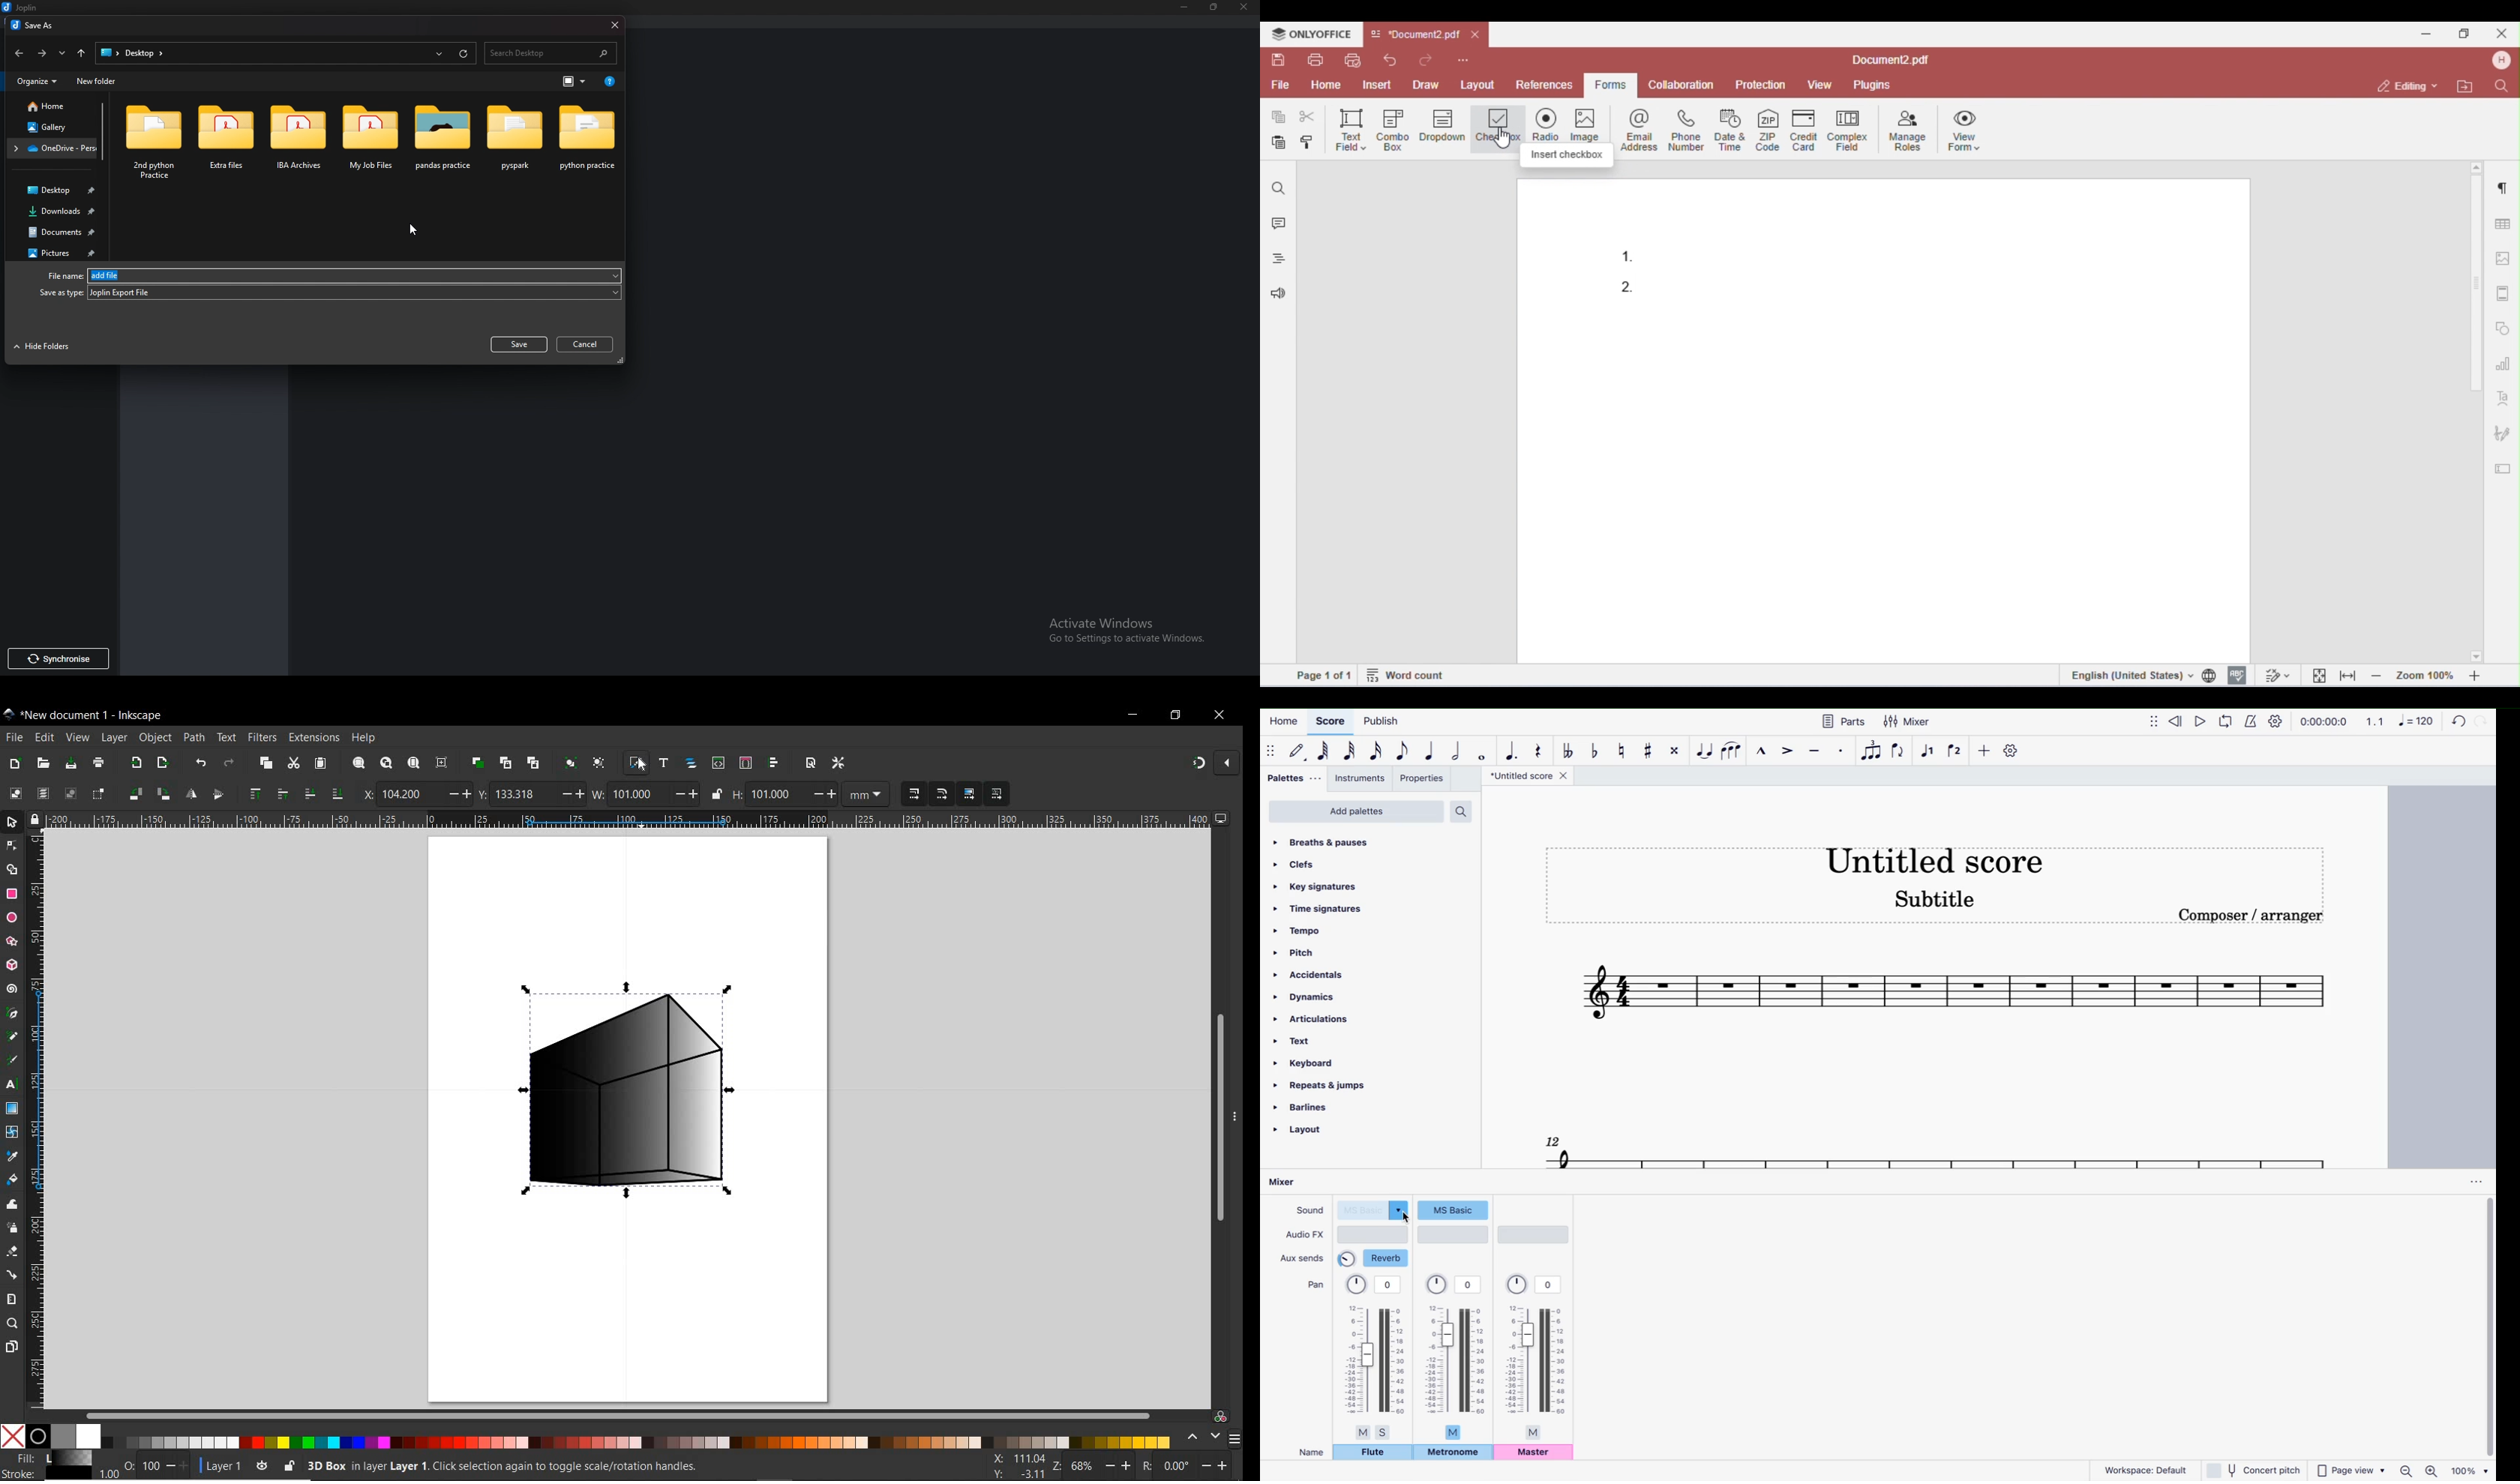 The image size is (2520, 1484). What do you see at coordinates (622, 1098) in the screenshot?
I see `OBJECT WITH STROKE SELECTED` at bounding box center [622, 1098].